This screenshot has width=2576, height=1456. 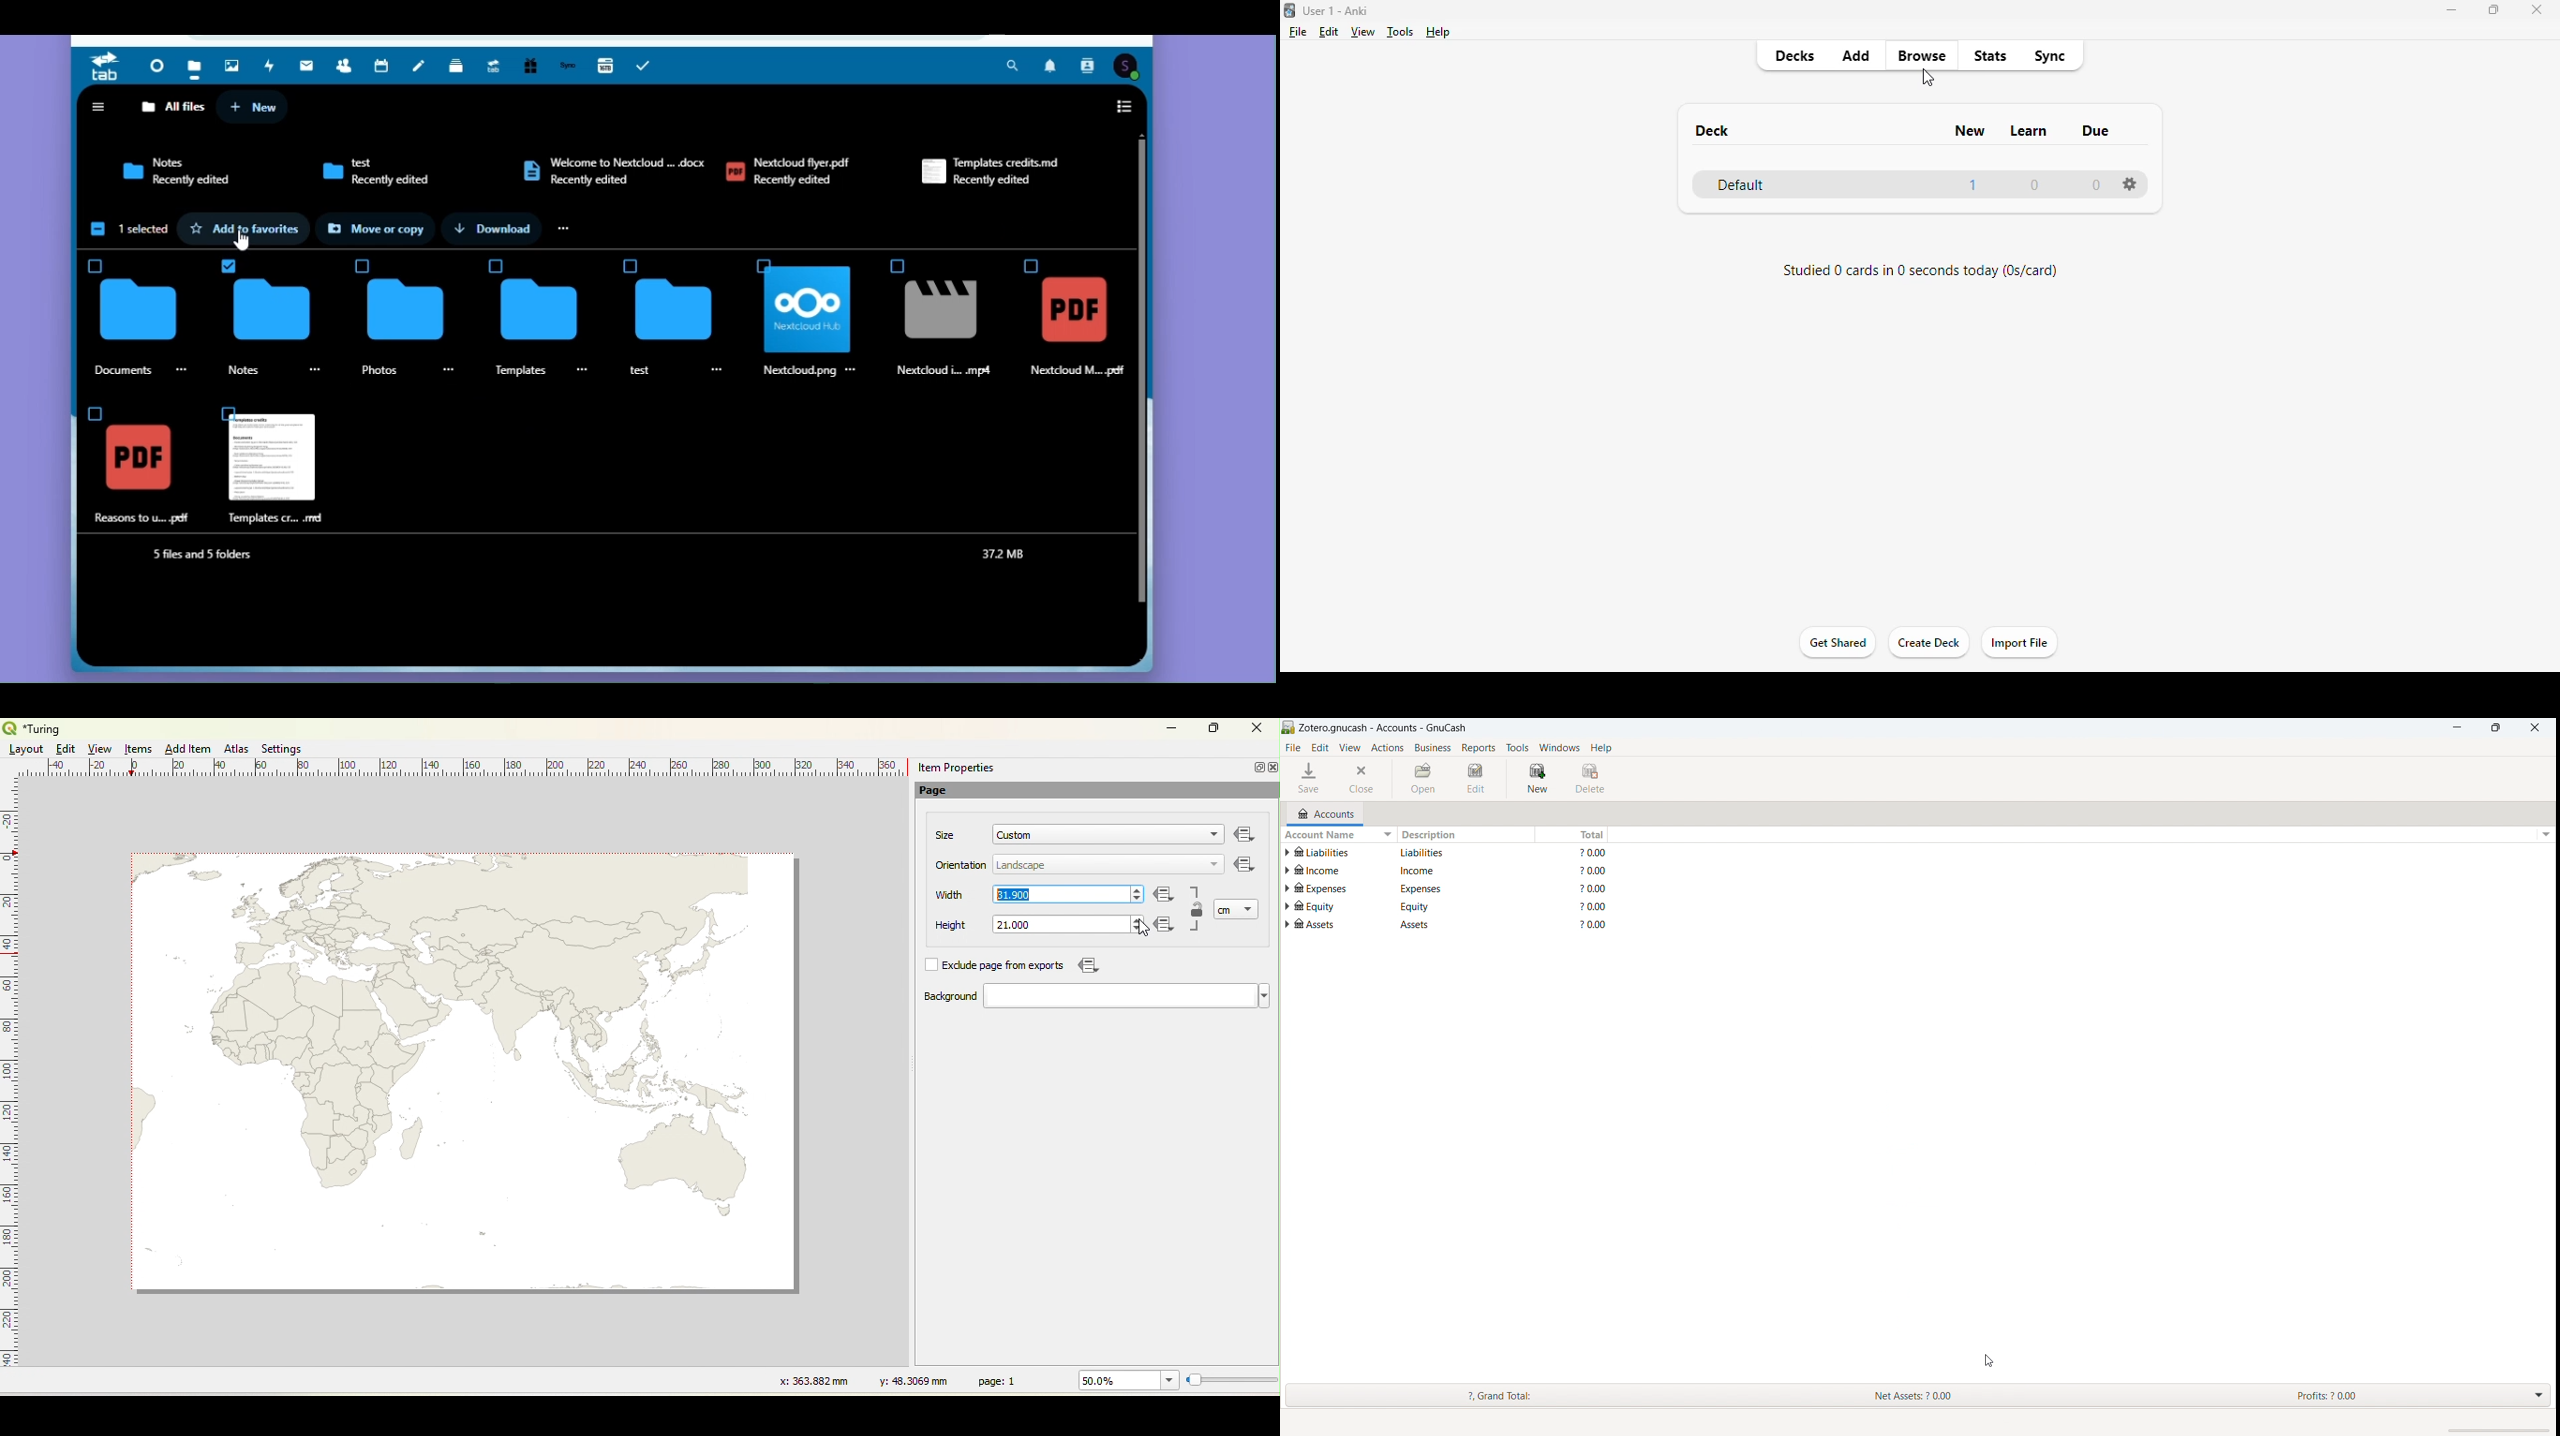 What do you see at coordinates (2029, 132) in the screenshot?
I see `learn` at bounding box center [2029, 132].